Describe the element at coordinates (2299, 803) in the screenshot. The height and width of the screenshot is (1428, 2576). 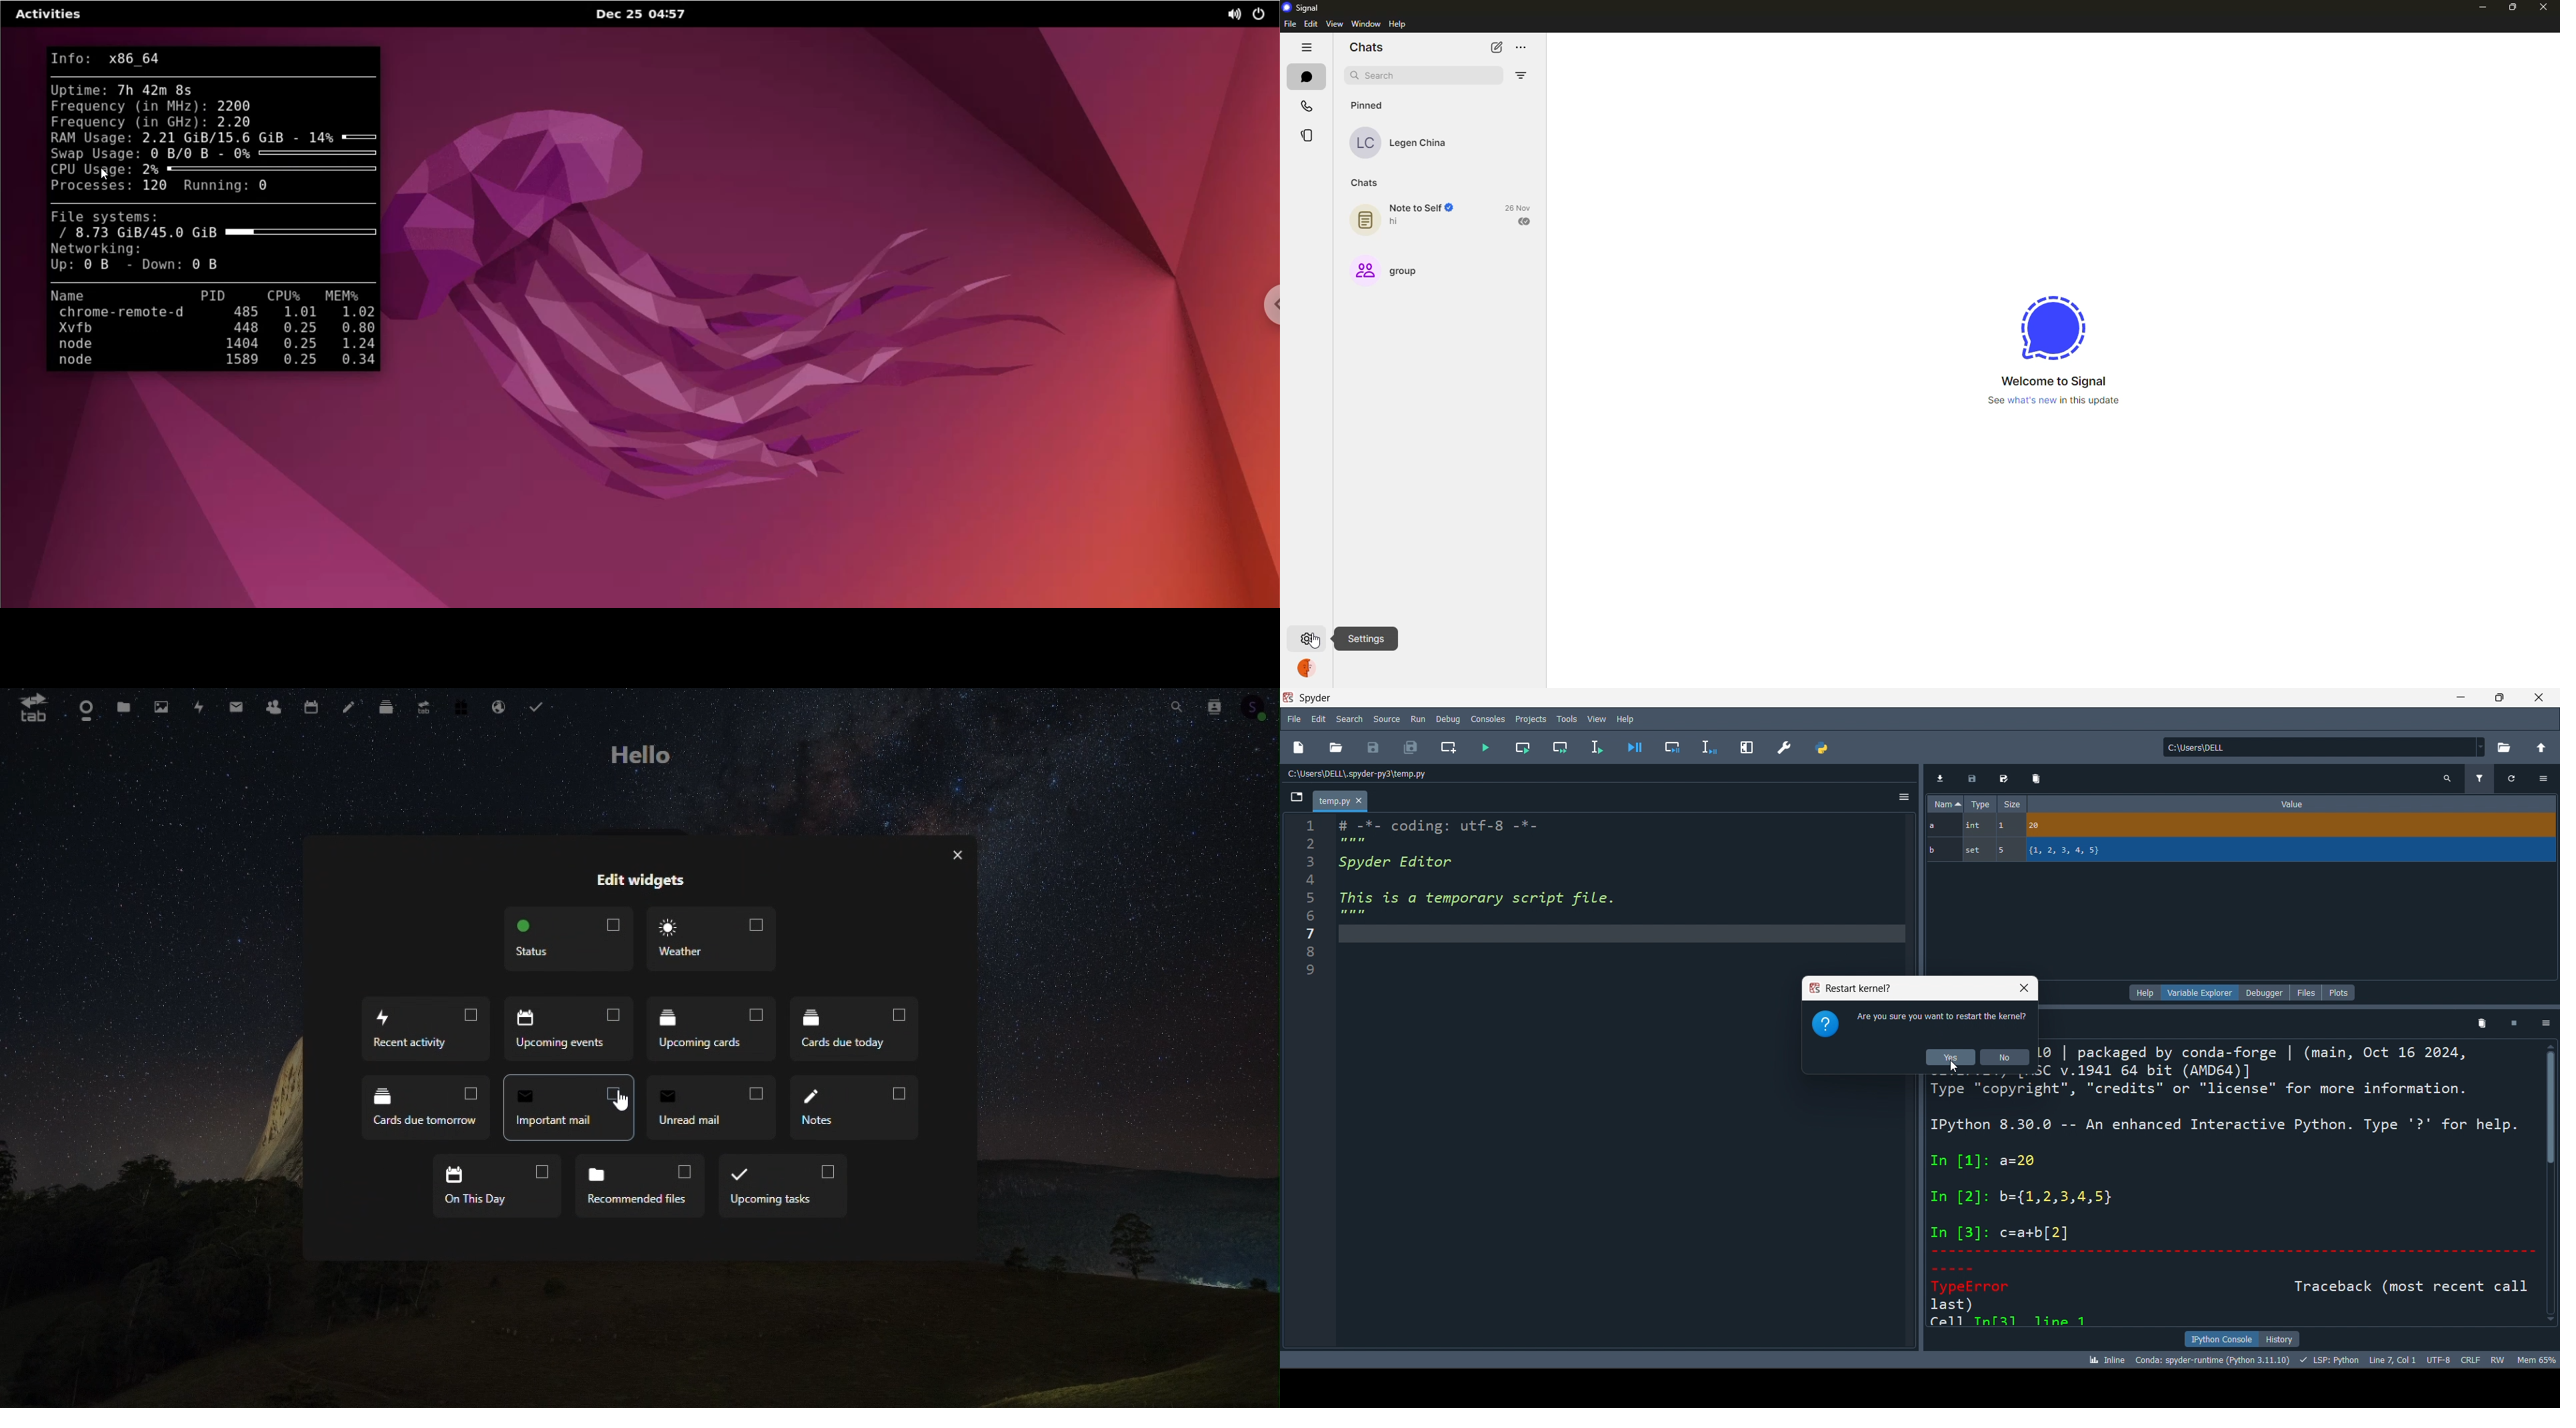
I see `value` at that location.